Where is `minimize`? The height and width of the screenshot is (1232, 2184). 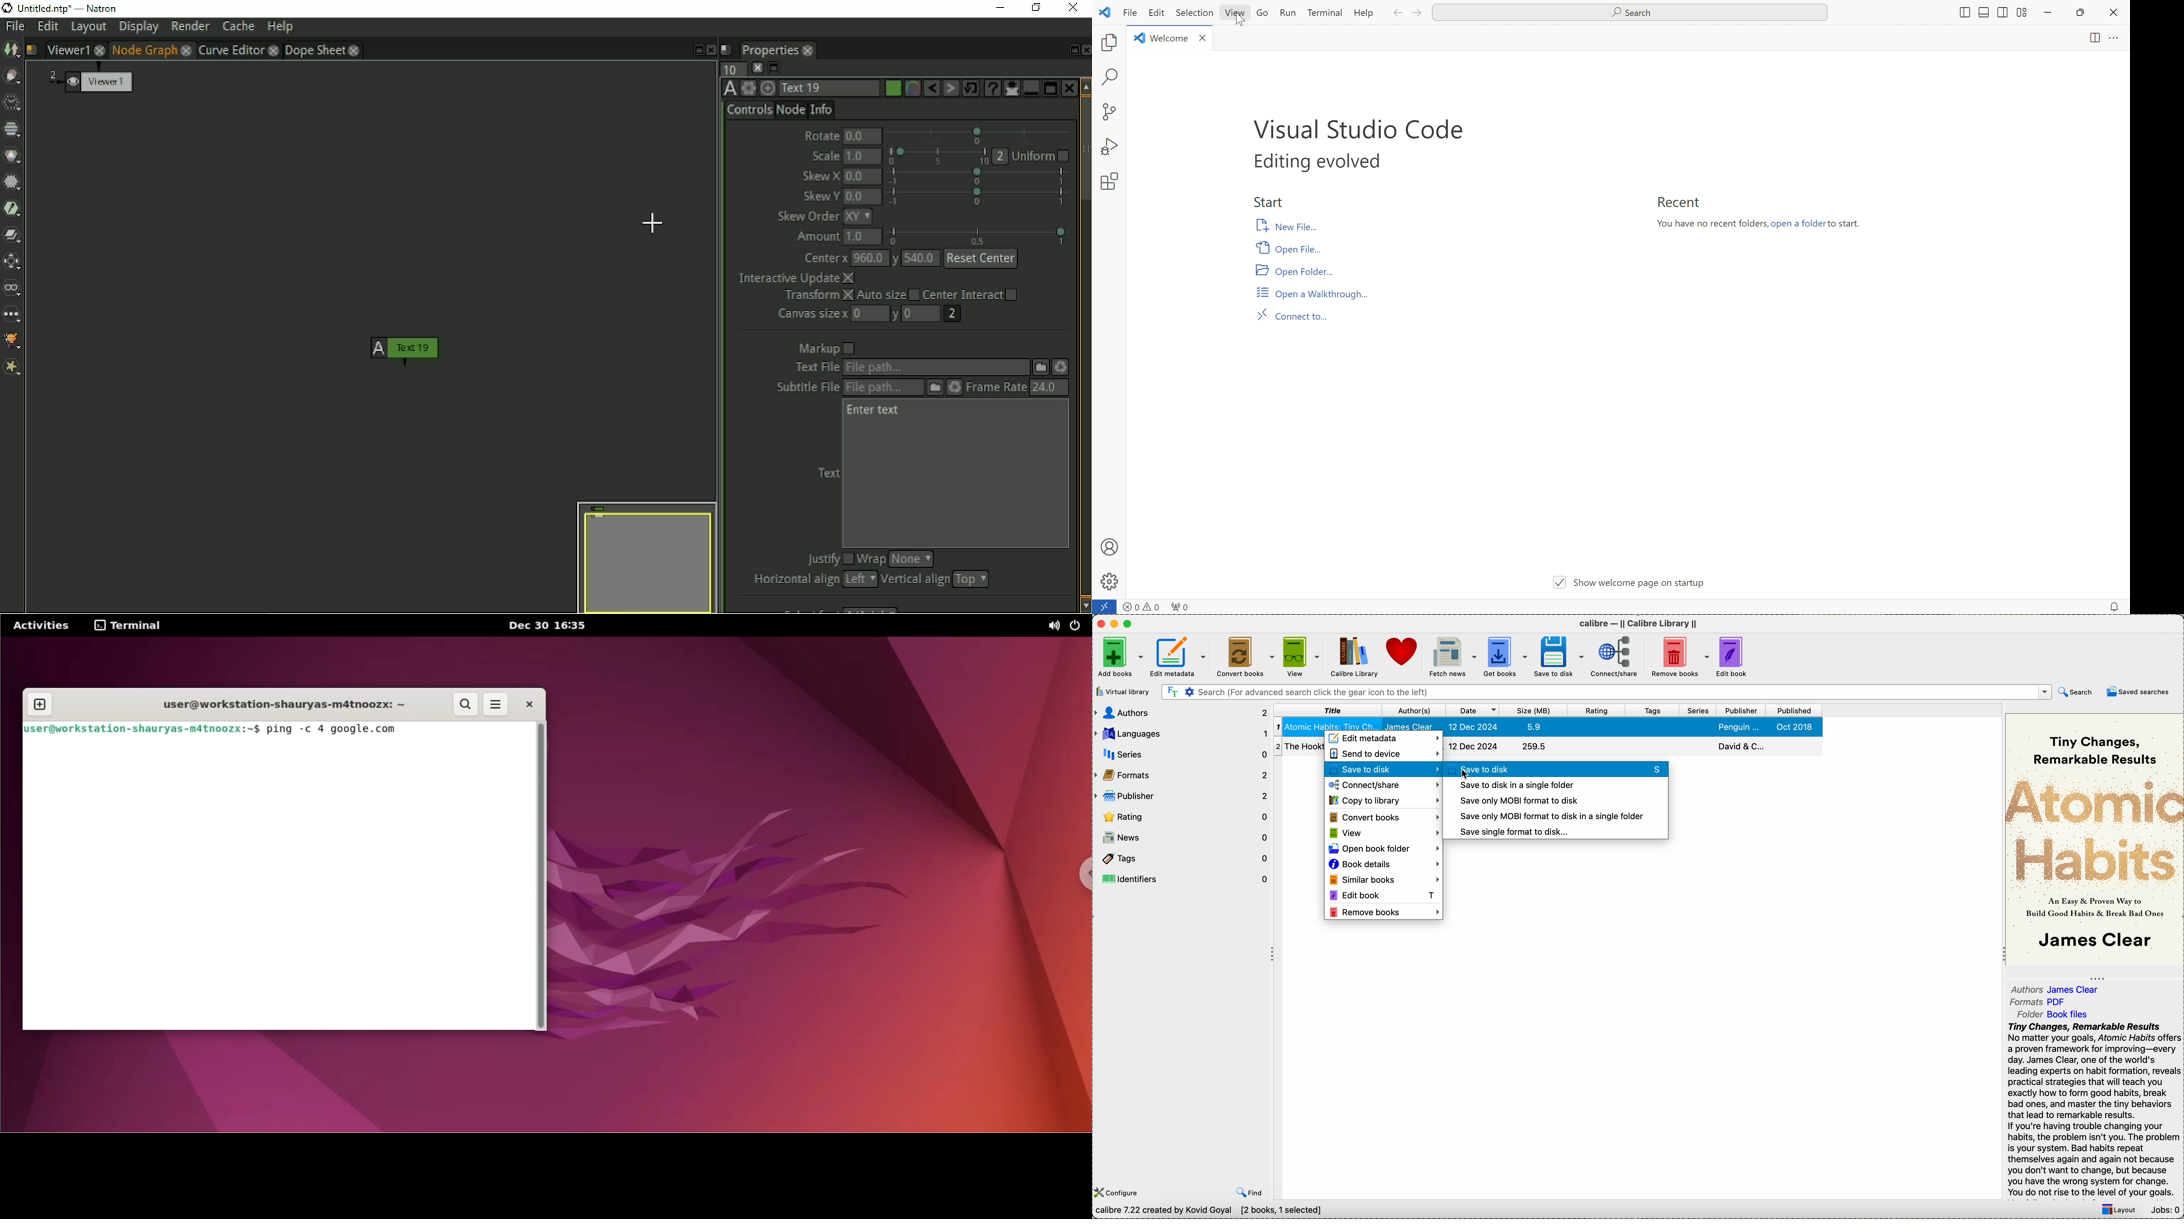
minimize is located at coordinates (1114, 622).